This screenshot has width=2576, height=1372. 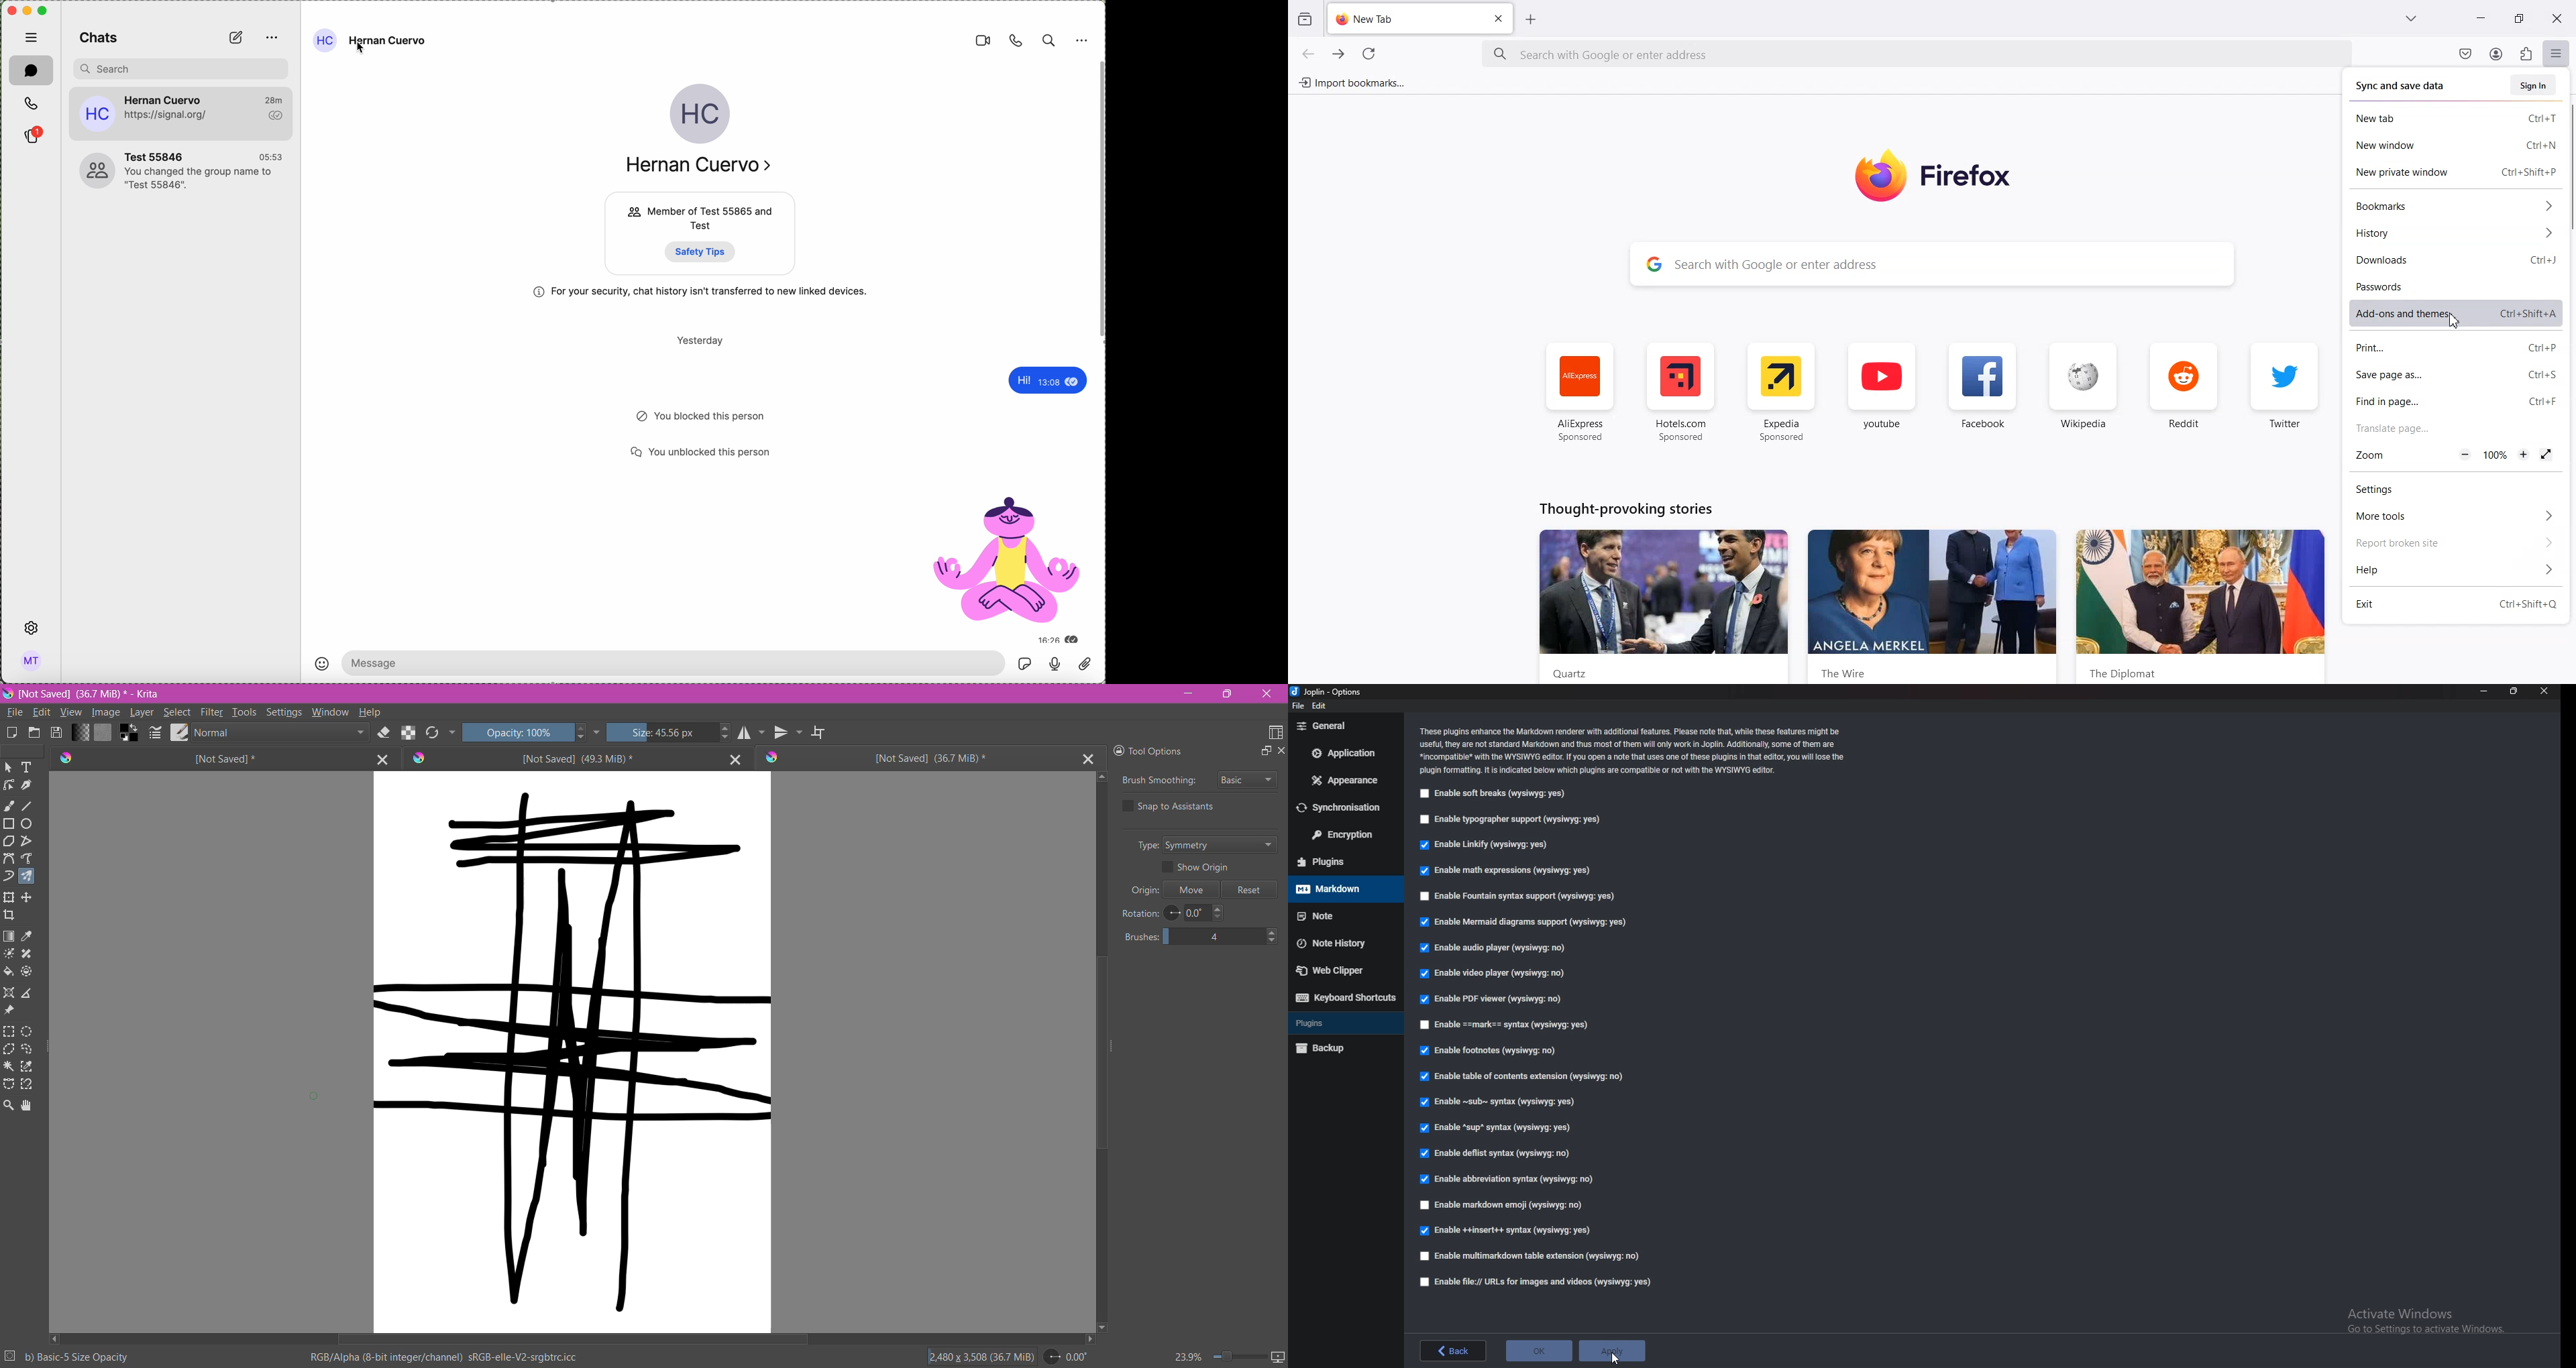 I want to click on Smart Patch Tool, so click(x=28, y=954).